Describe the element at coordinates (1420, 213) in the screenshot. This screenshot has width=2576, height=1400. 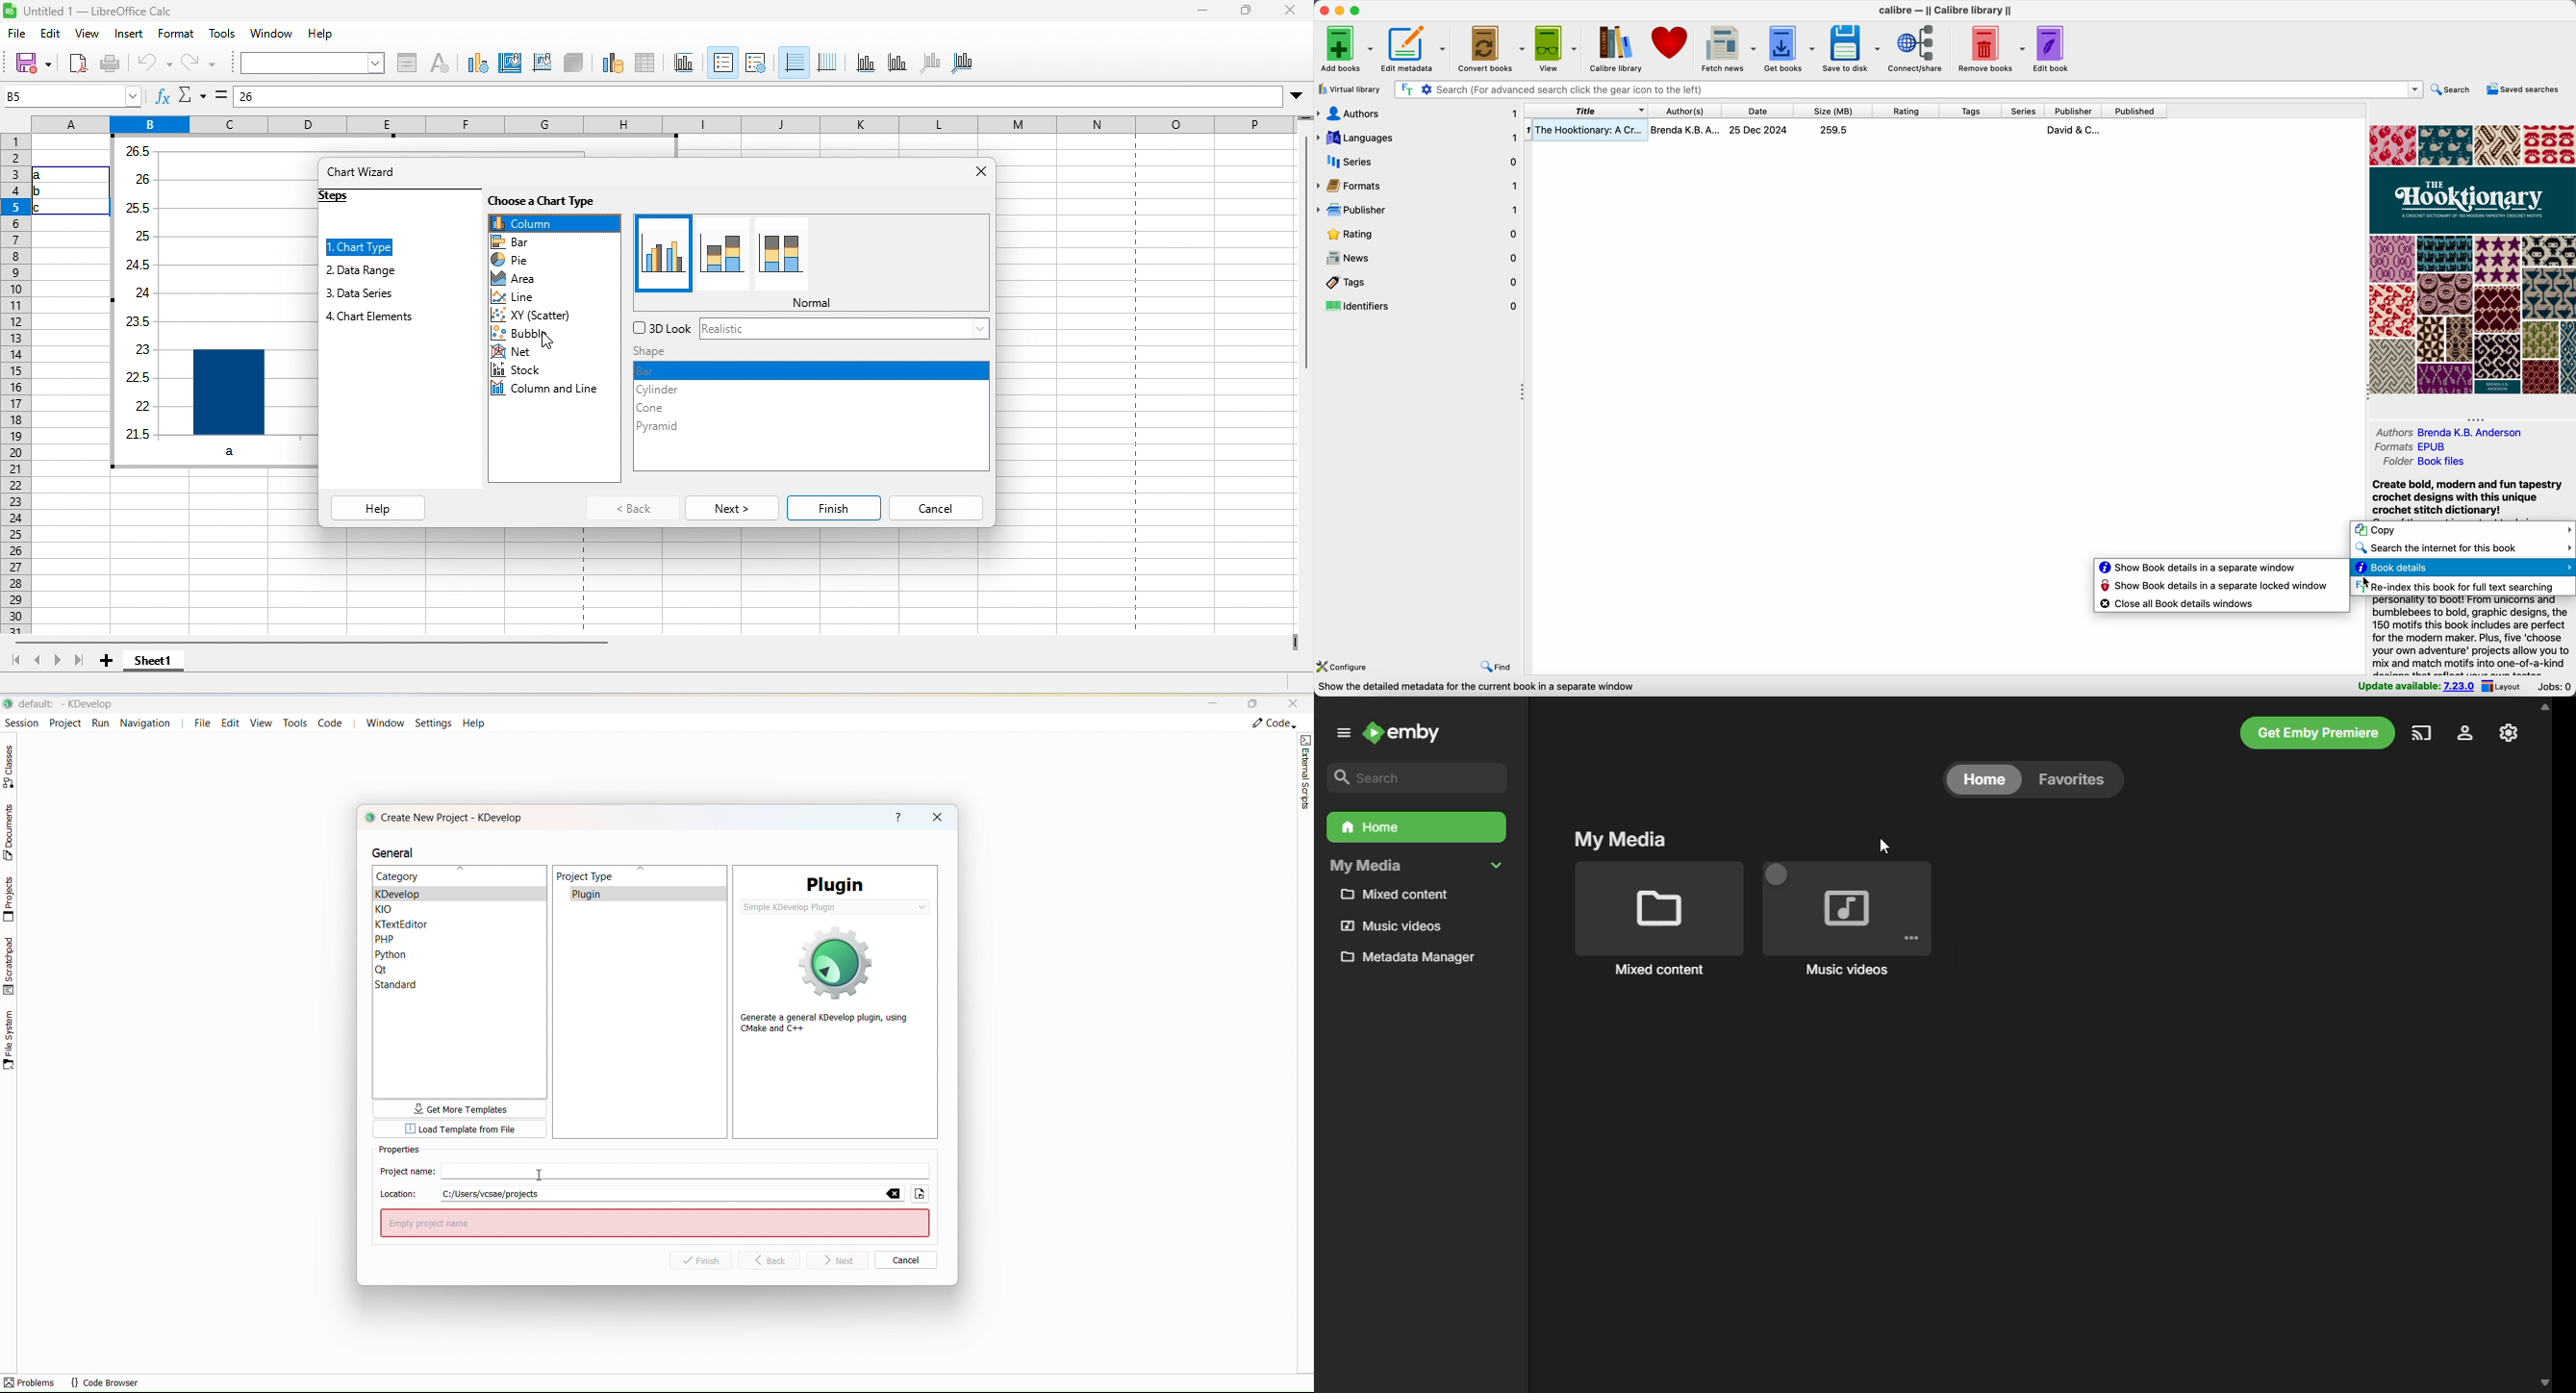
I see `publisher` at that location.